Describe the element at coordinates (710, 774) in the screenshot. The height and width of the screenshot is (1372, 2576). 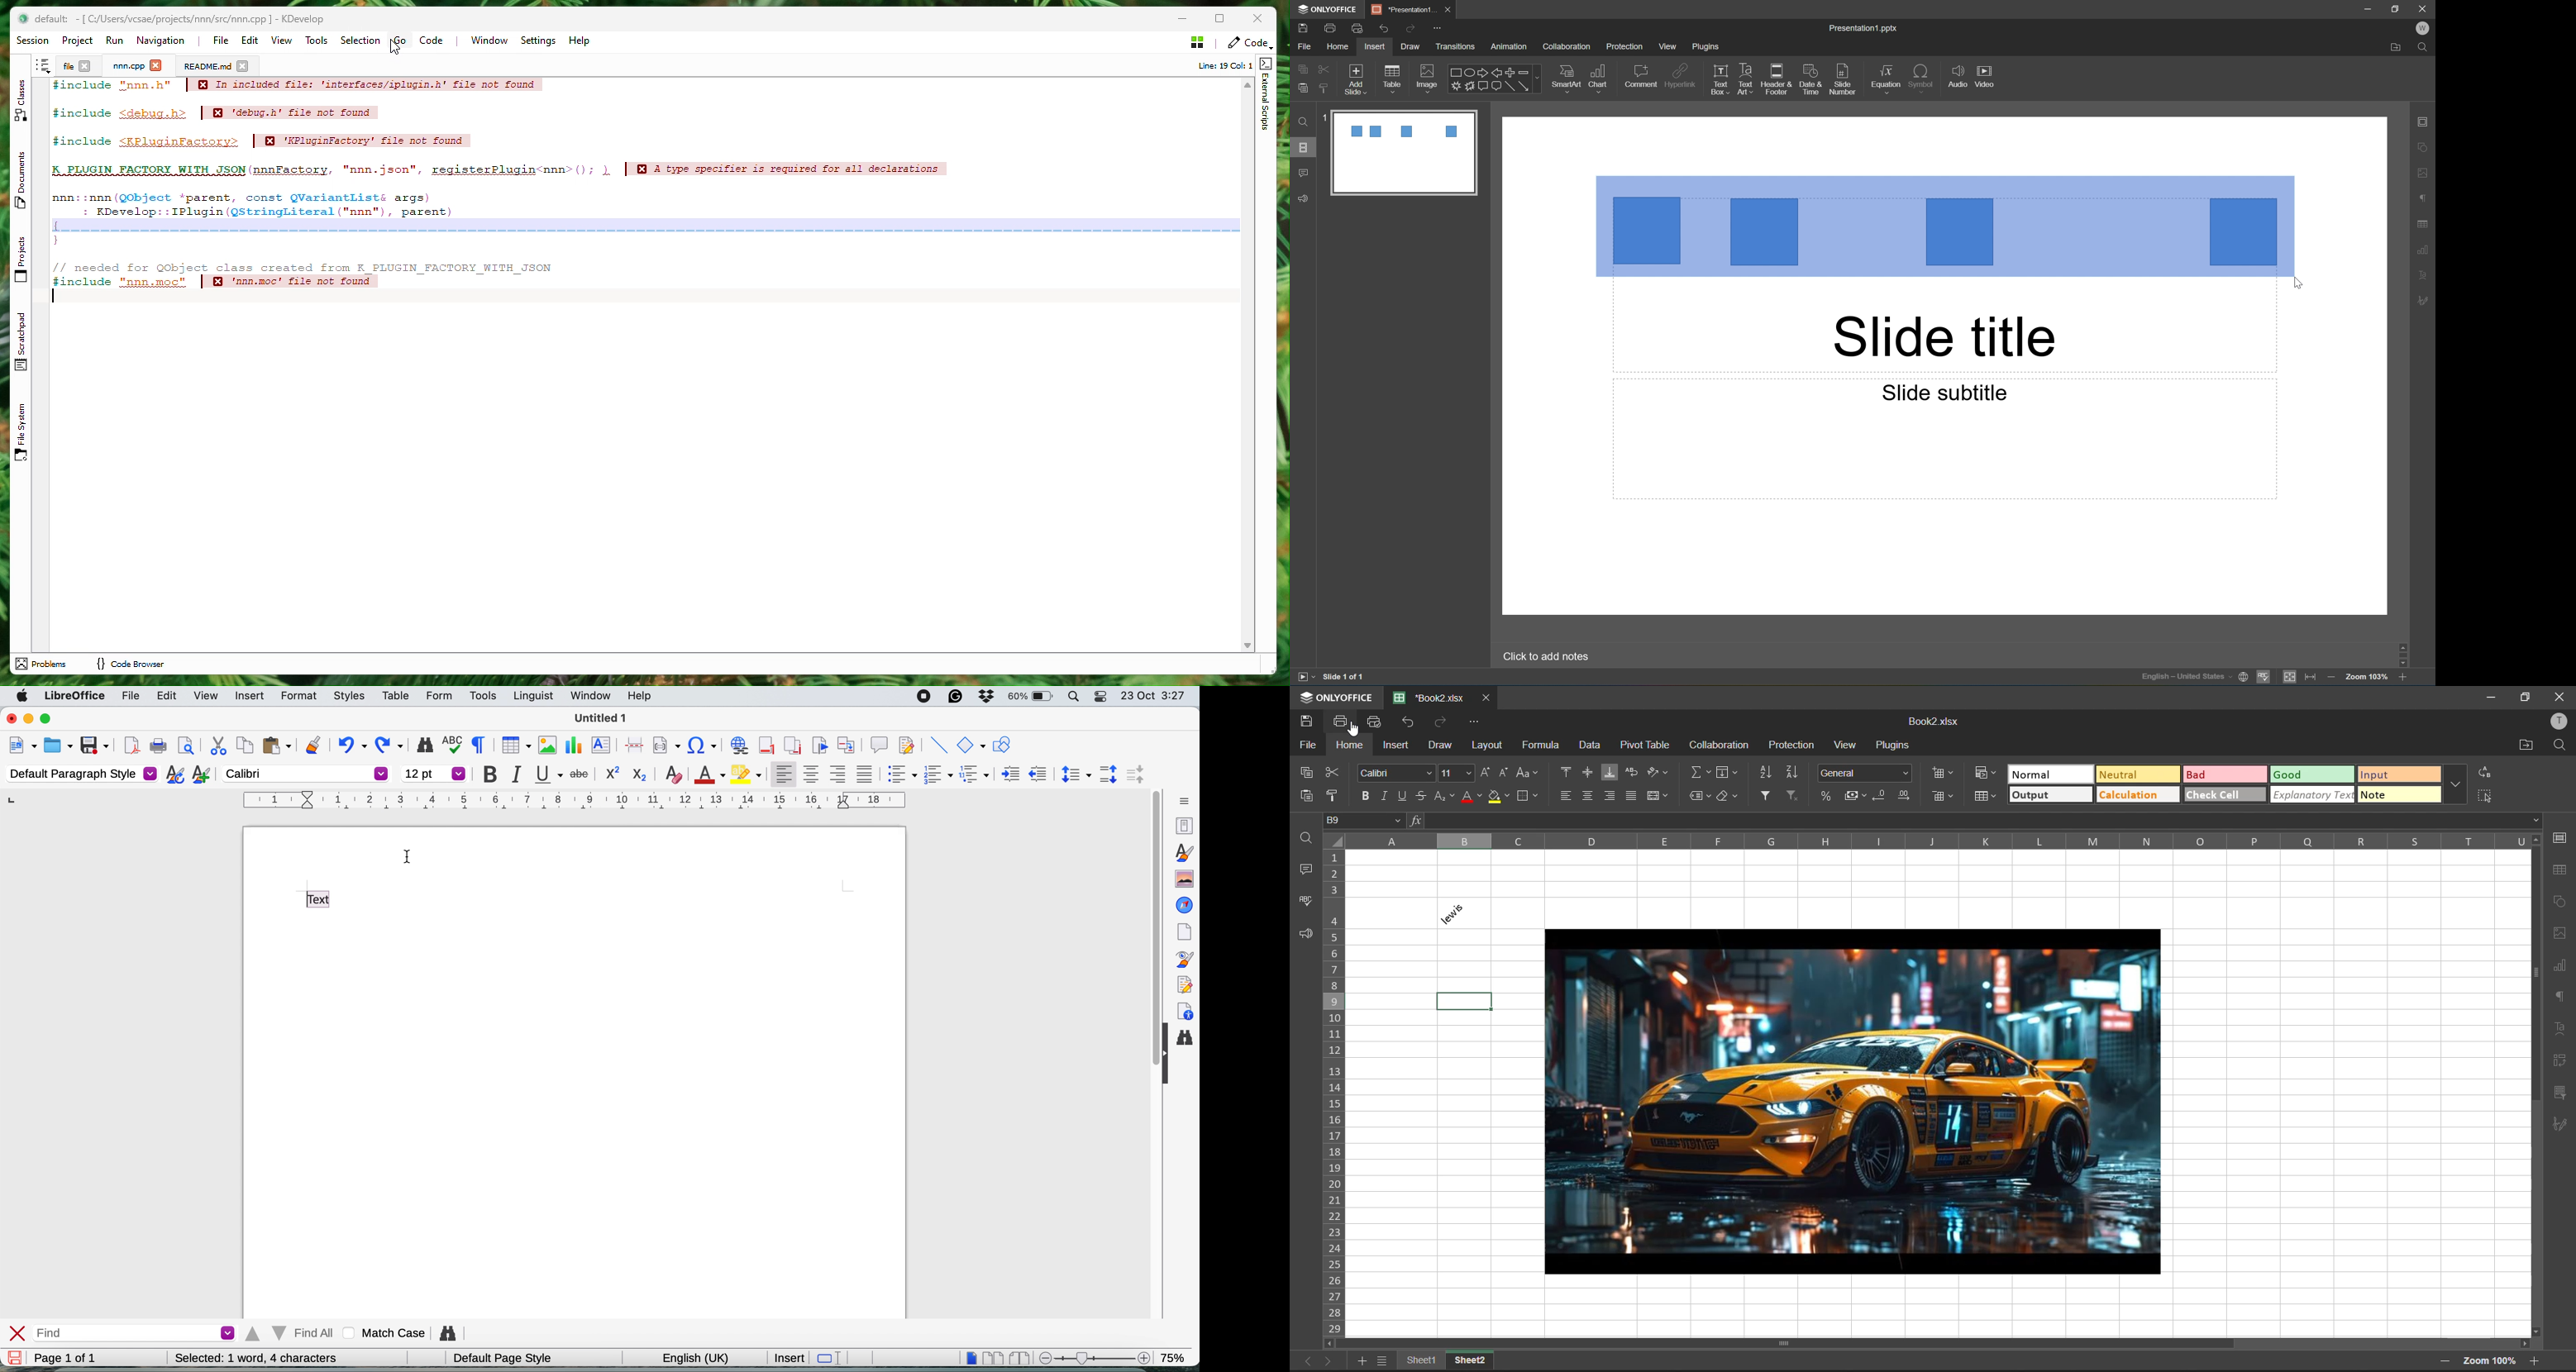
I see `text color` at that location.